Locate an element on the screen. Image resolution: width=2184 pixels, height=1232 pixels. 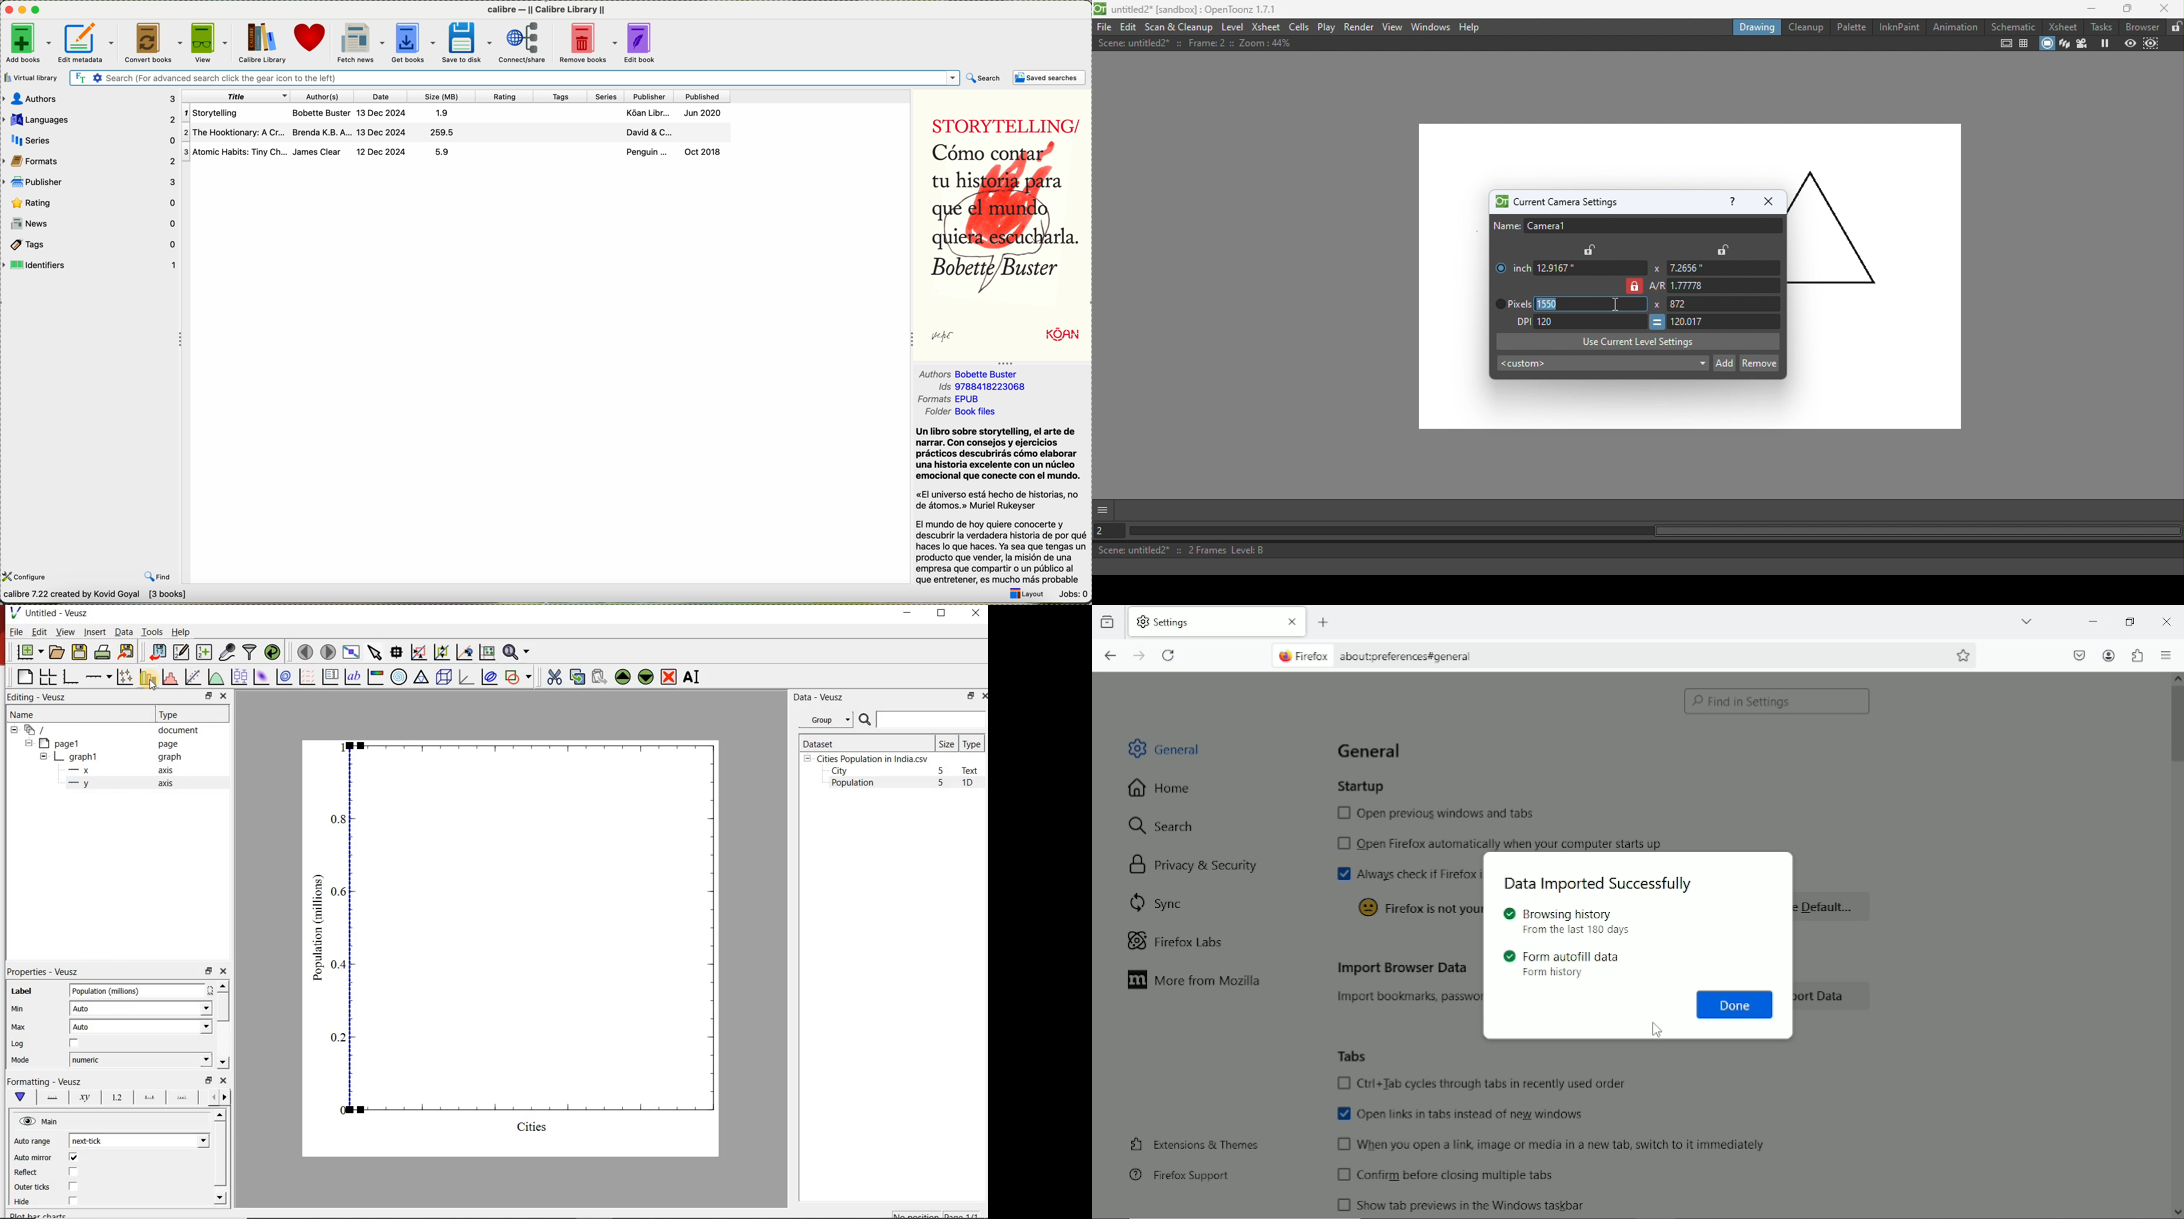
series is located at coordinates (93, 140).